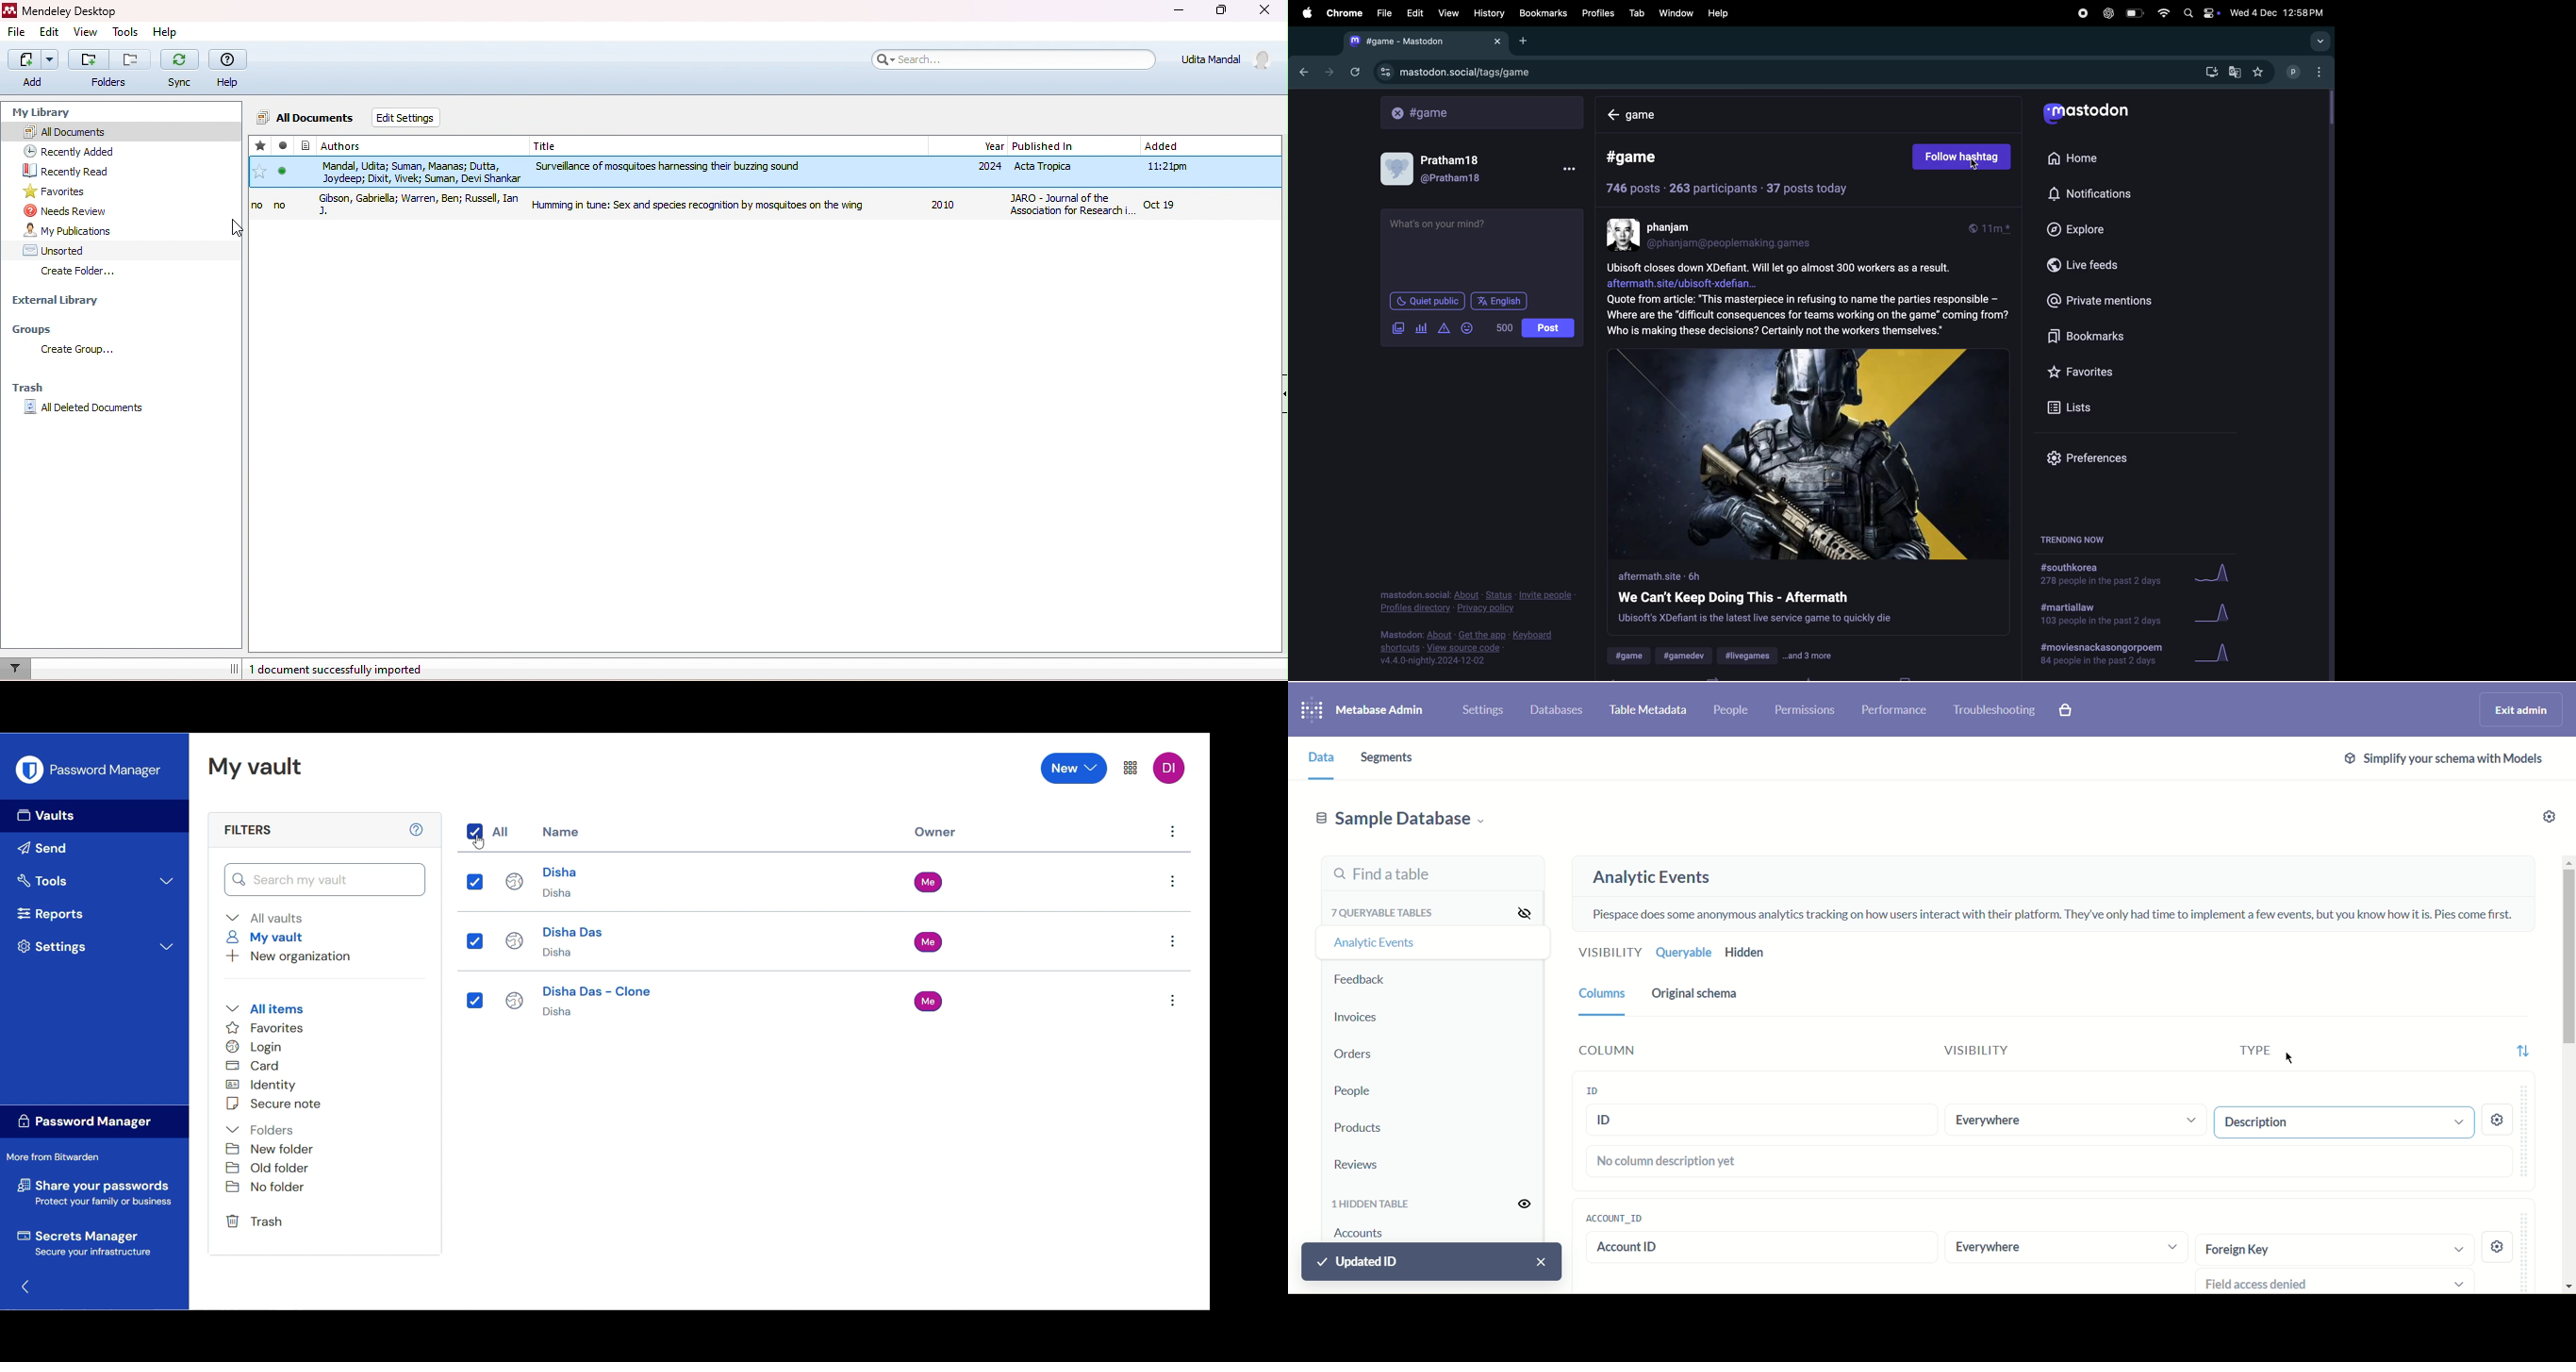 This screenshot has width=2576, height=1372. What do you see at coordinates (2100, 616) in the screenshot?
I see `#martial law` at bounding box center [2100, 616].